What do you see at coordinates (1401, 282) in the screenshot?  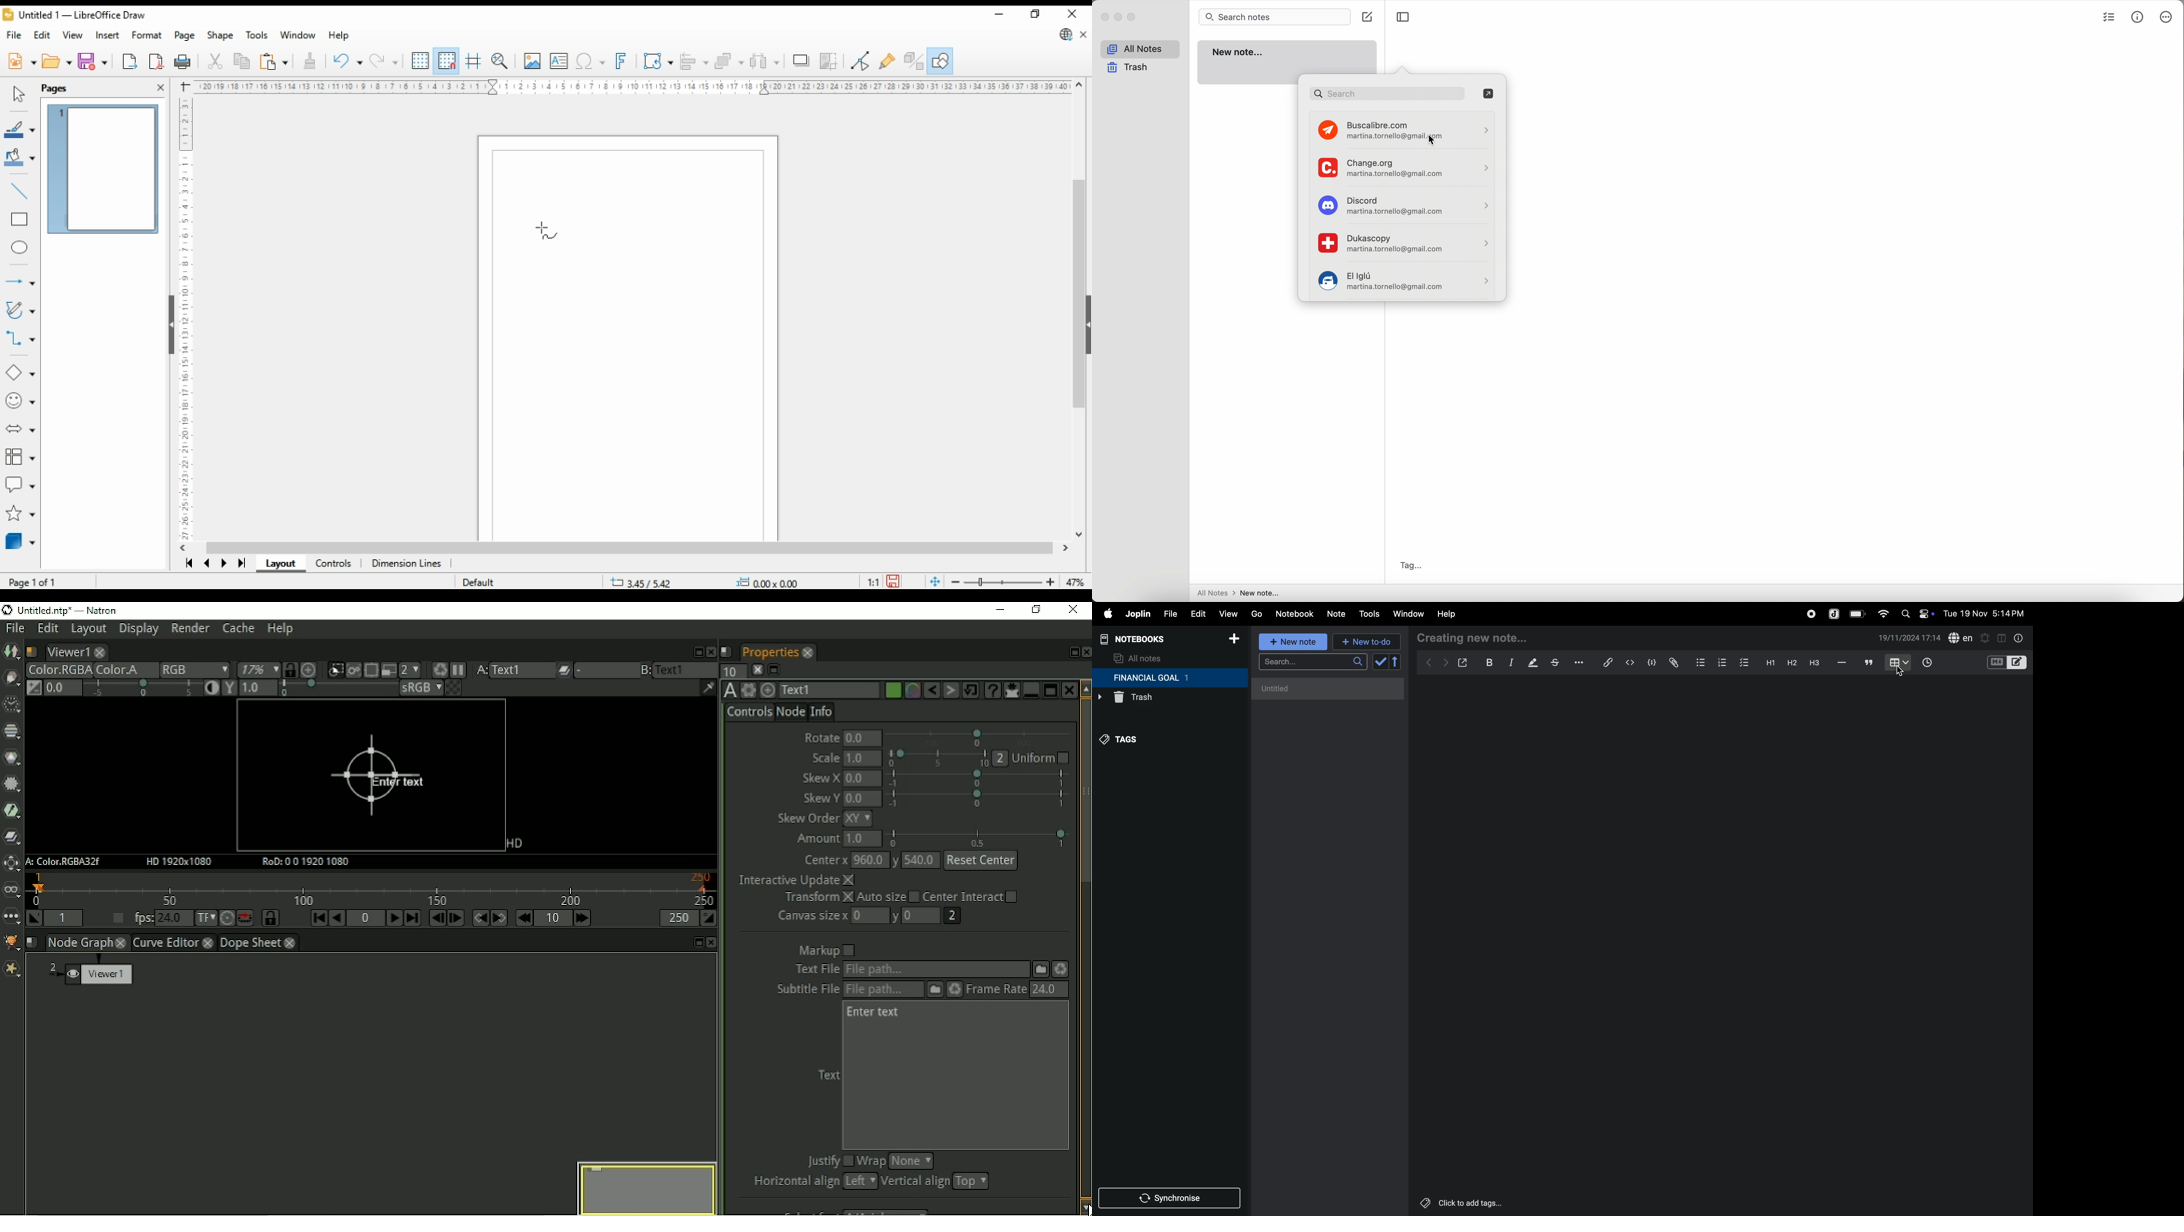 I see `El iglú` at bounding box center [1401, 282].